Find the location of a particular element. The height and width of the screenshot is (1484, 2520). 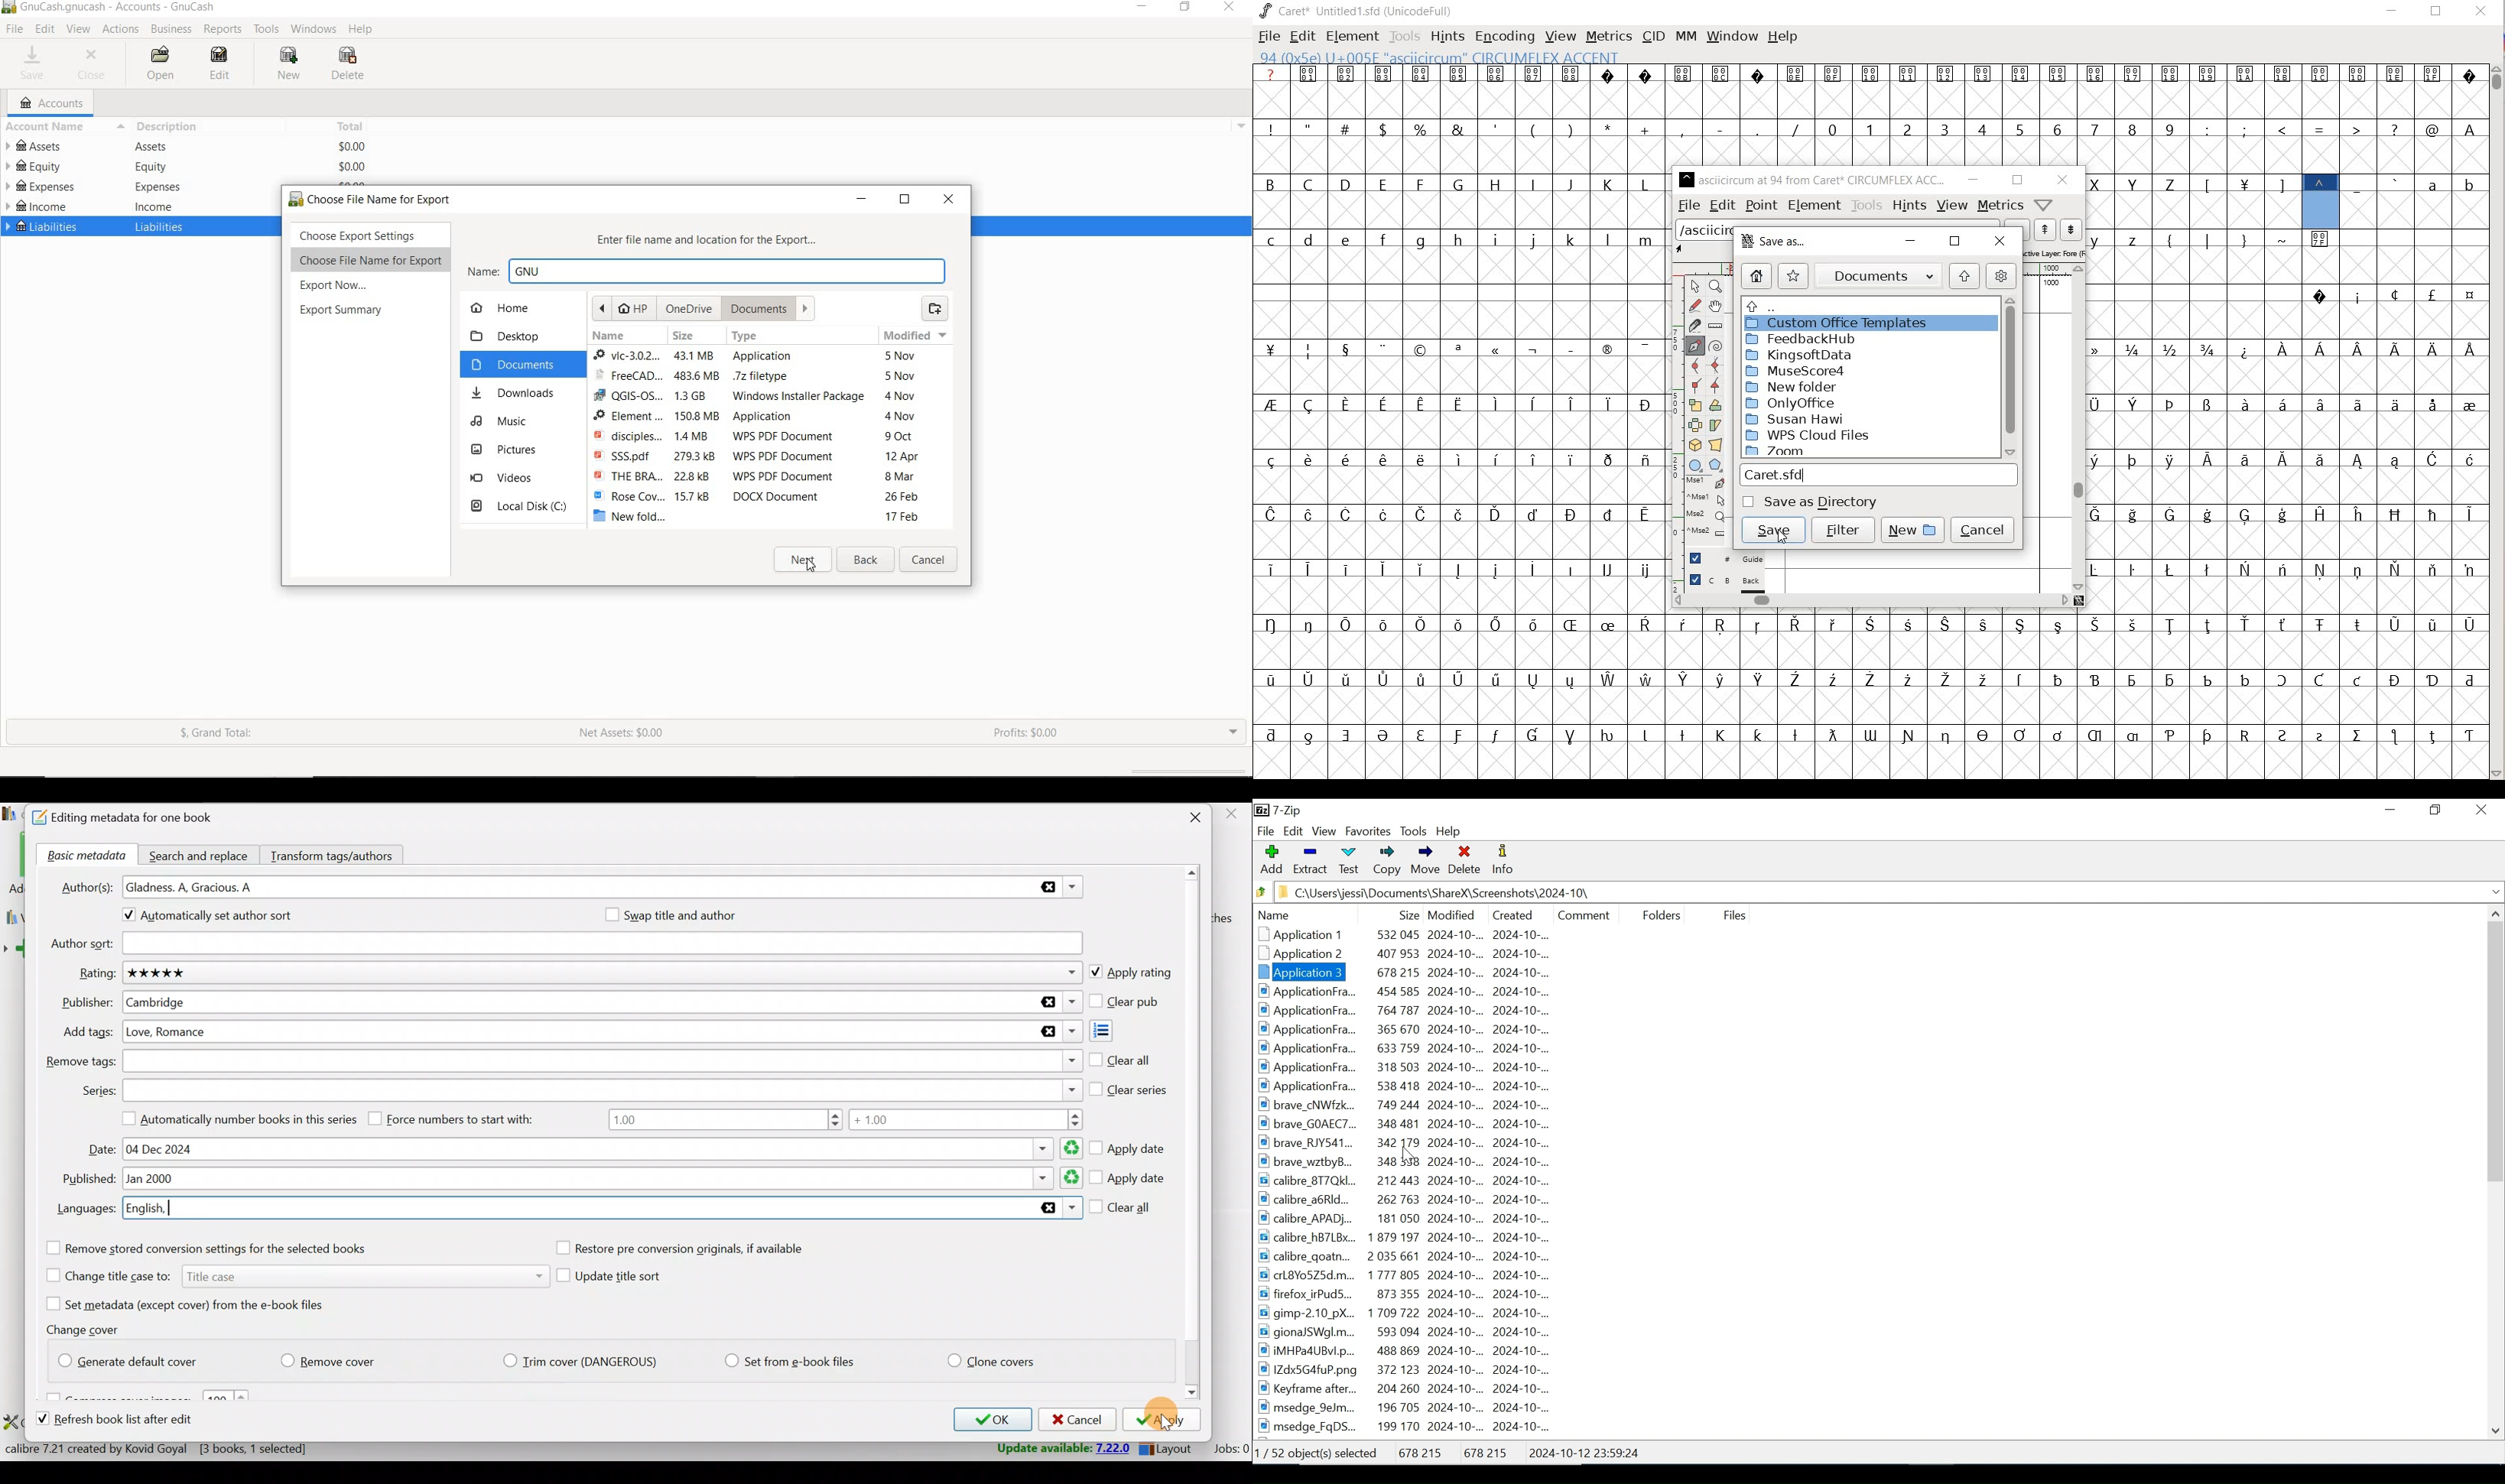

Vertical Scroll bar is located at coordinates (2496, 1052).